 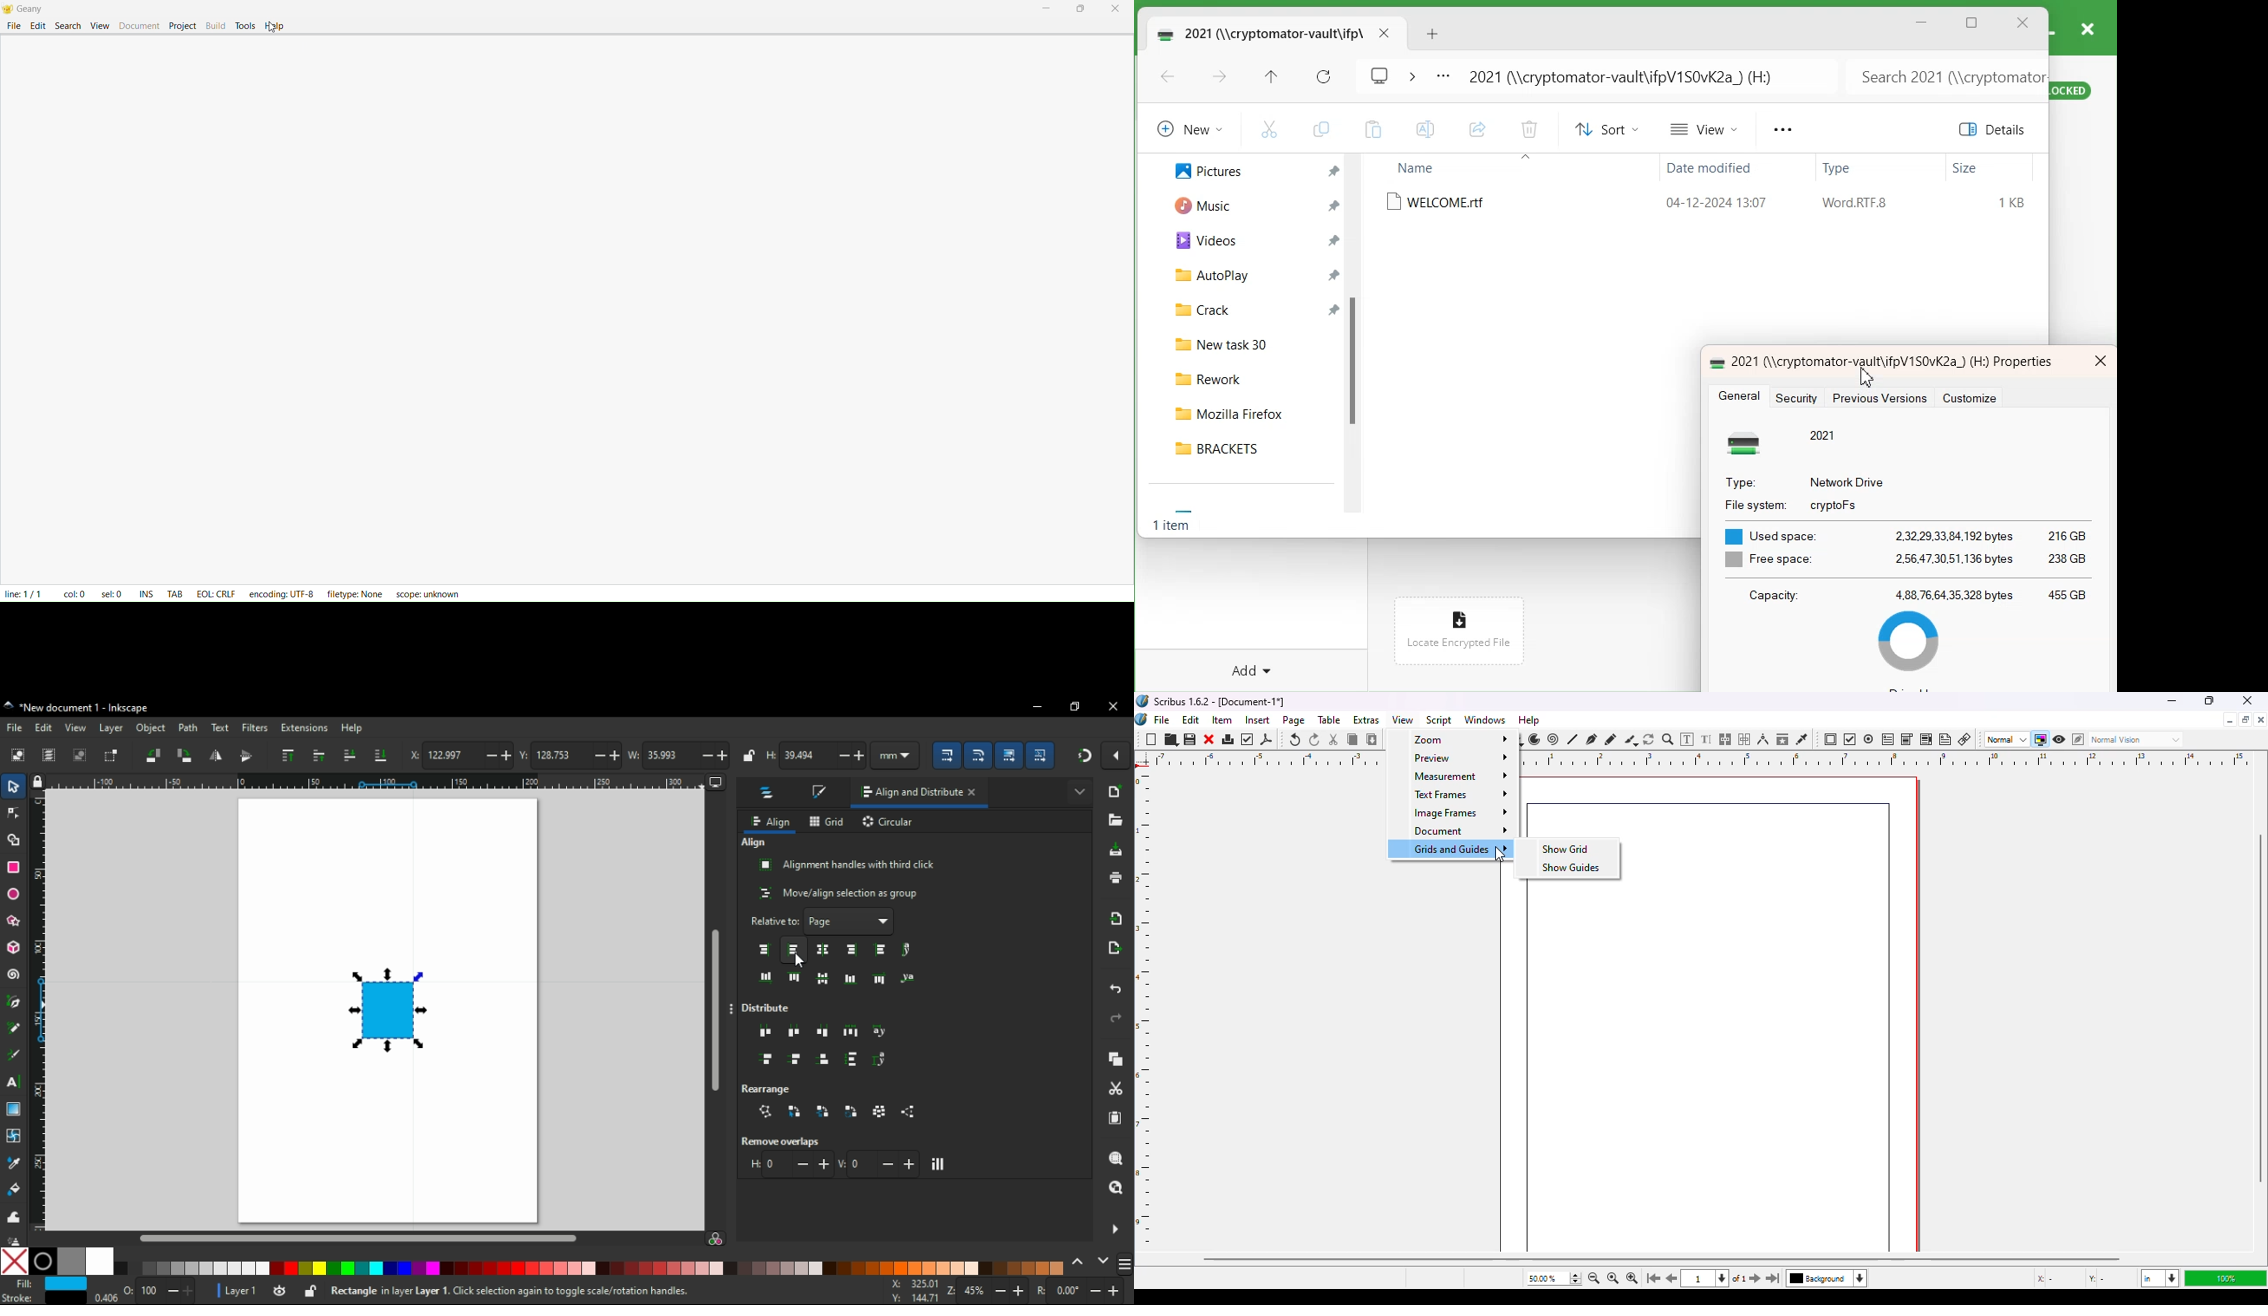 What do you see at coordinates (851, 951) in the screenshot?
I see `align right edges` at bounding box center [851, 951].